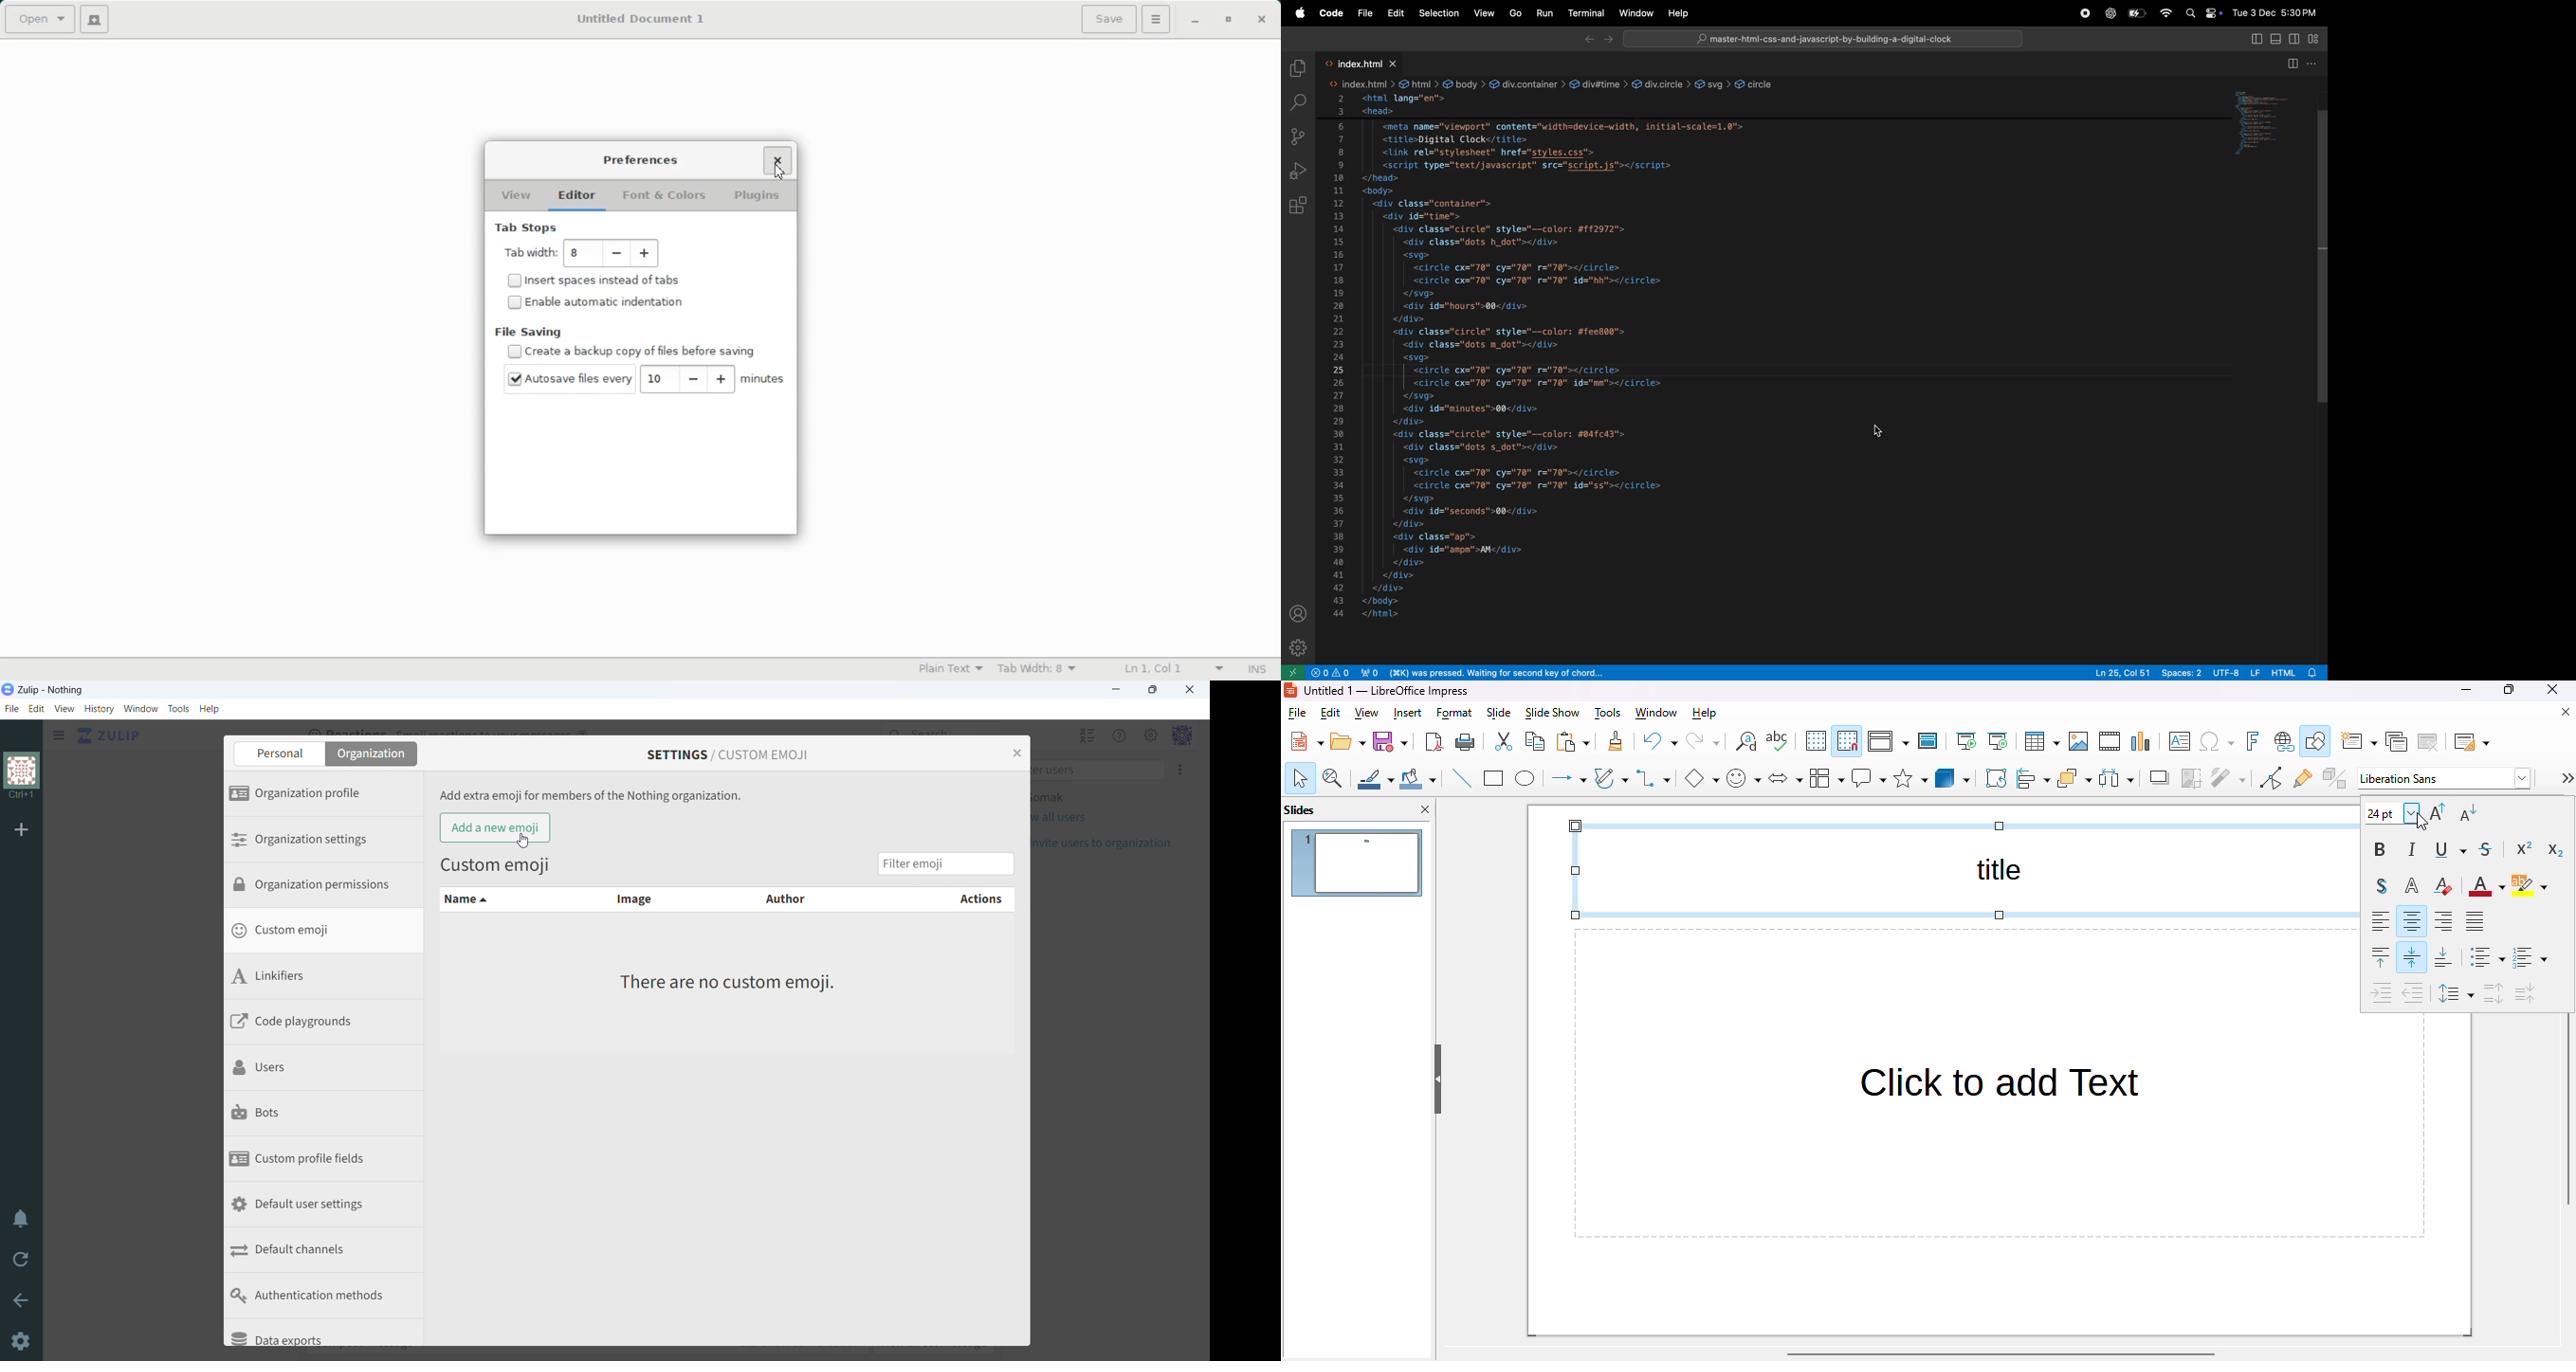 Image resolution: width=2576 pixels, height=1372 pixels. Describe the element at coordinates (1538, 673) in the screenshot. I see `waiting or second chord` at that location.